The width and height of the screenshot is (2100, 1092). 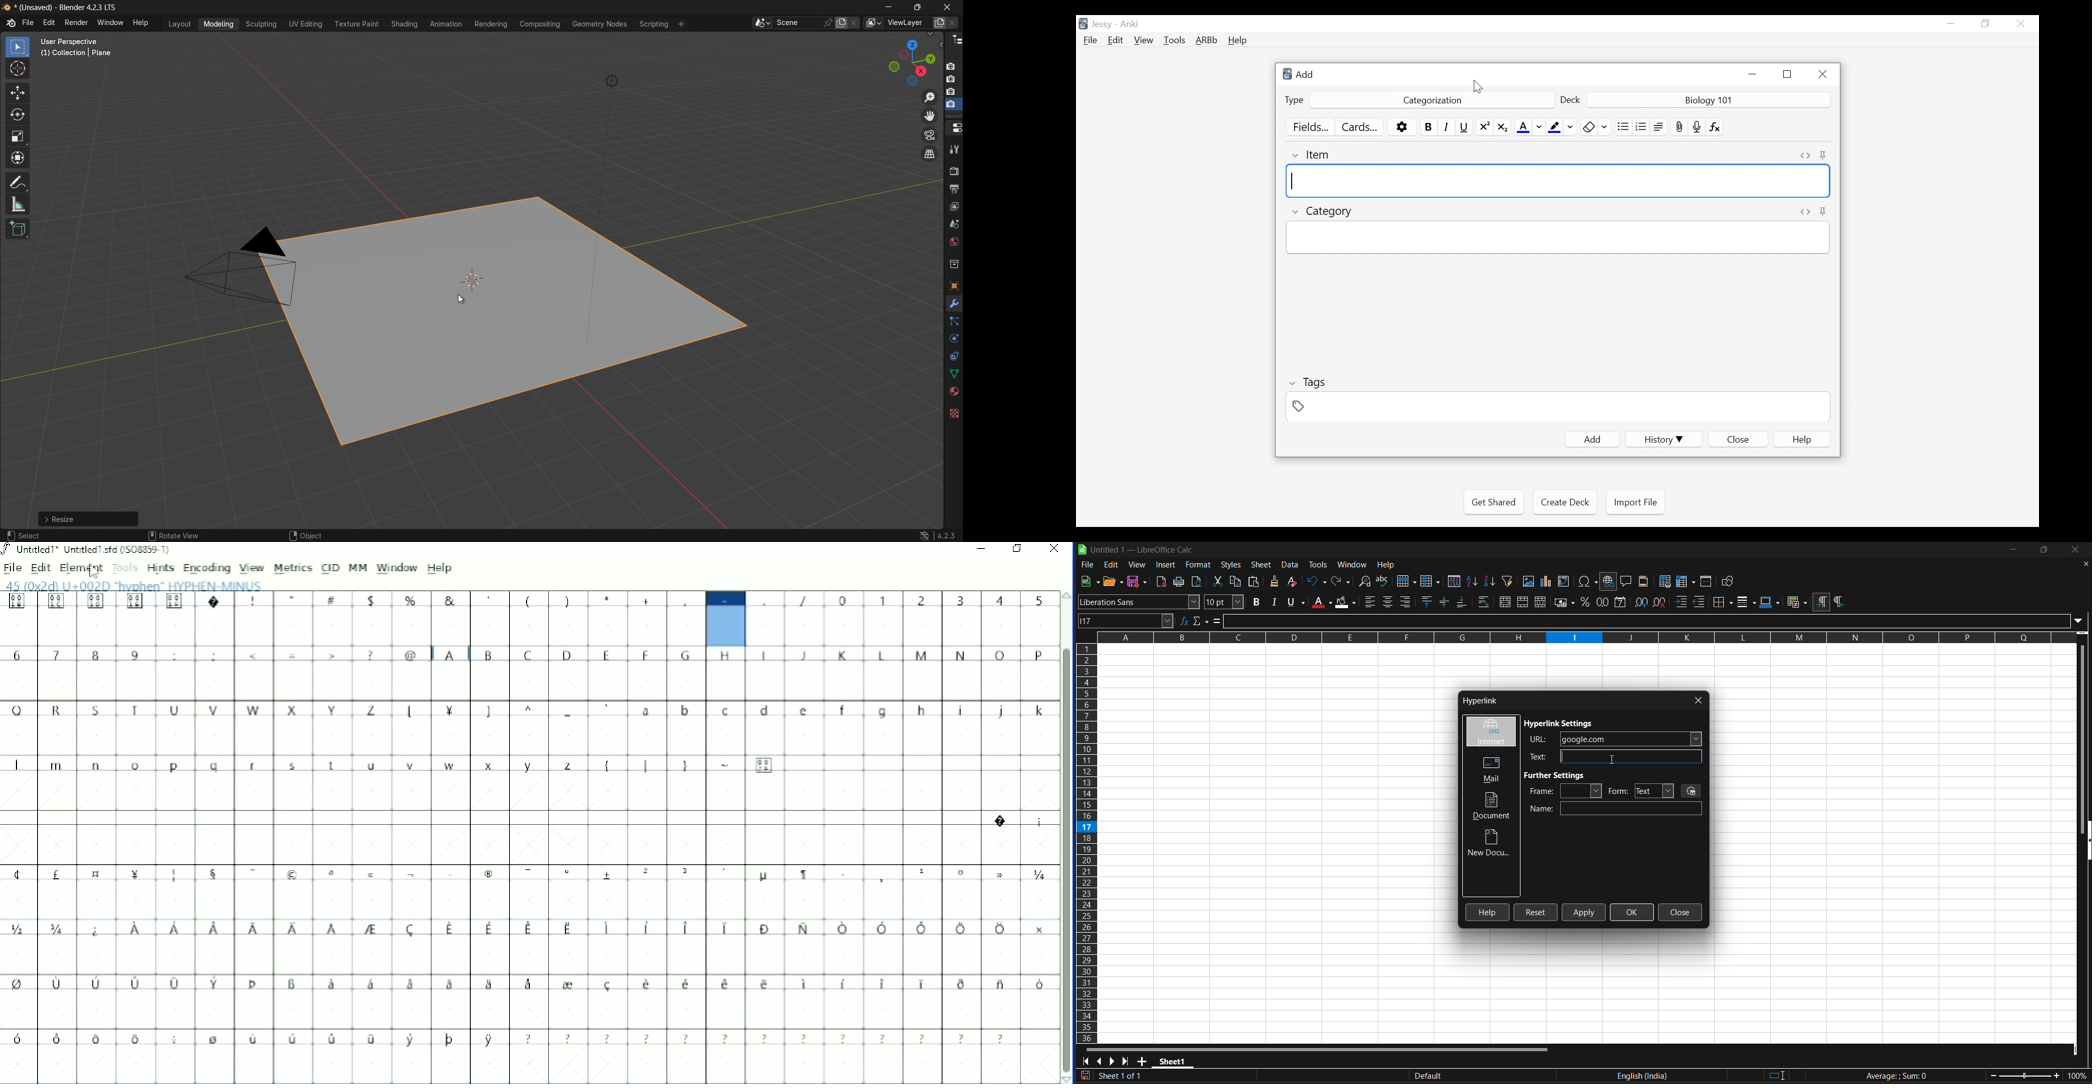 What do you see at coordinates (1448, 126) in the screenshot?
I see `Italics` at bounding box center [1448, 126].